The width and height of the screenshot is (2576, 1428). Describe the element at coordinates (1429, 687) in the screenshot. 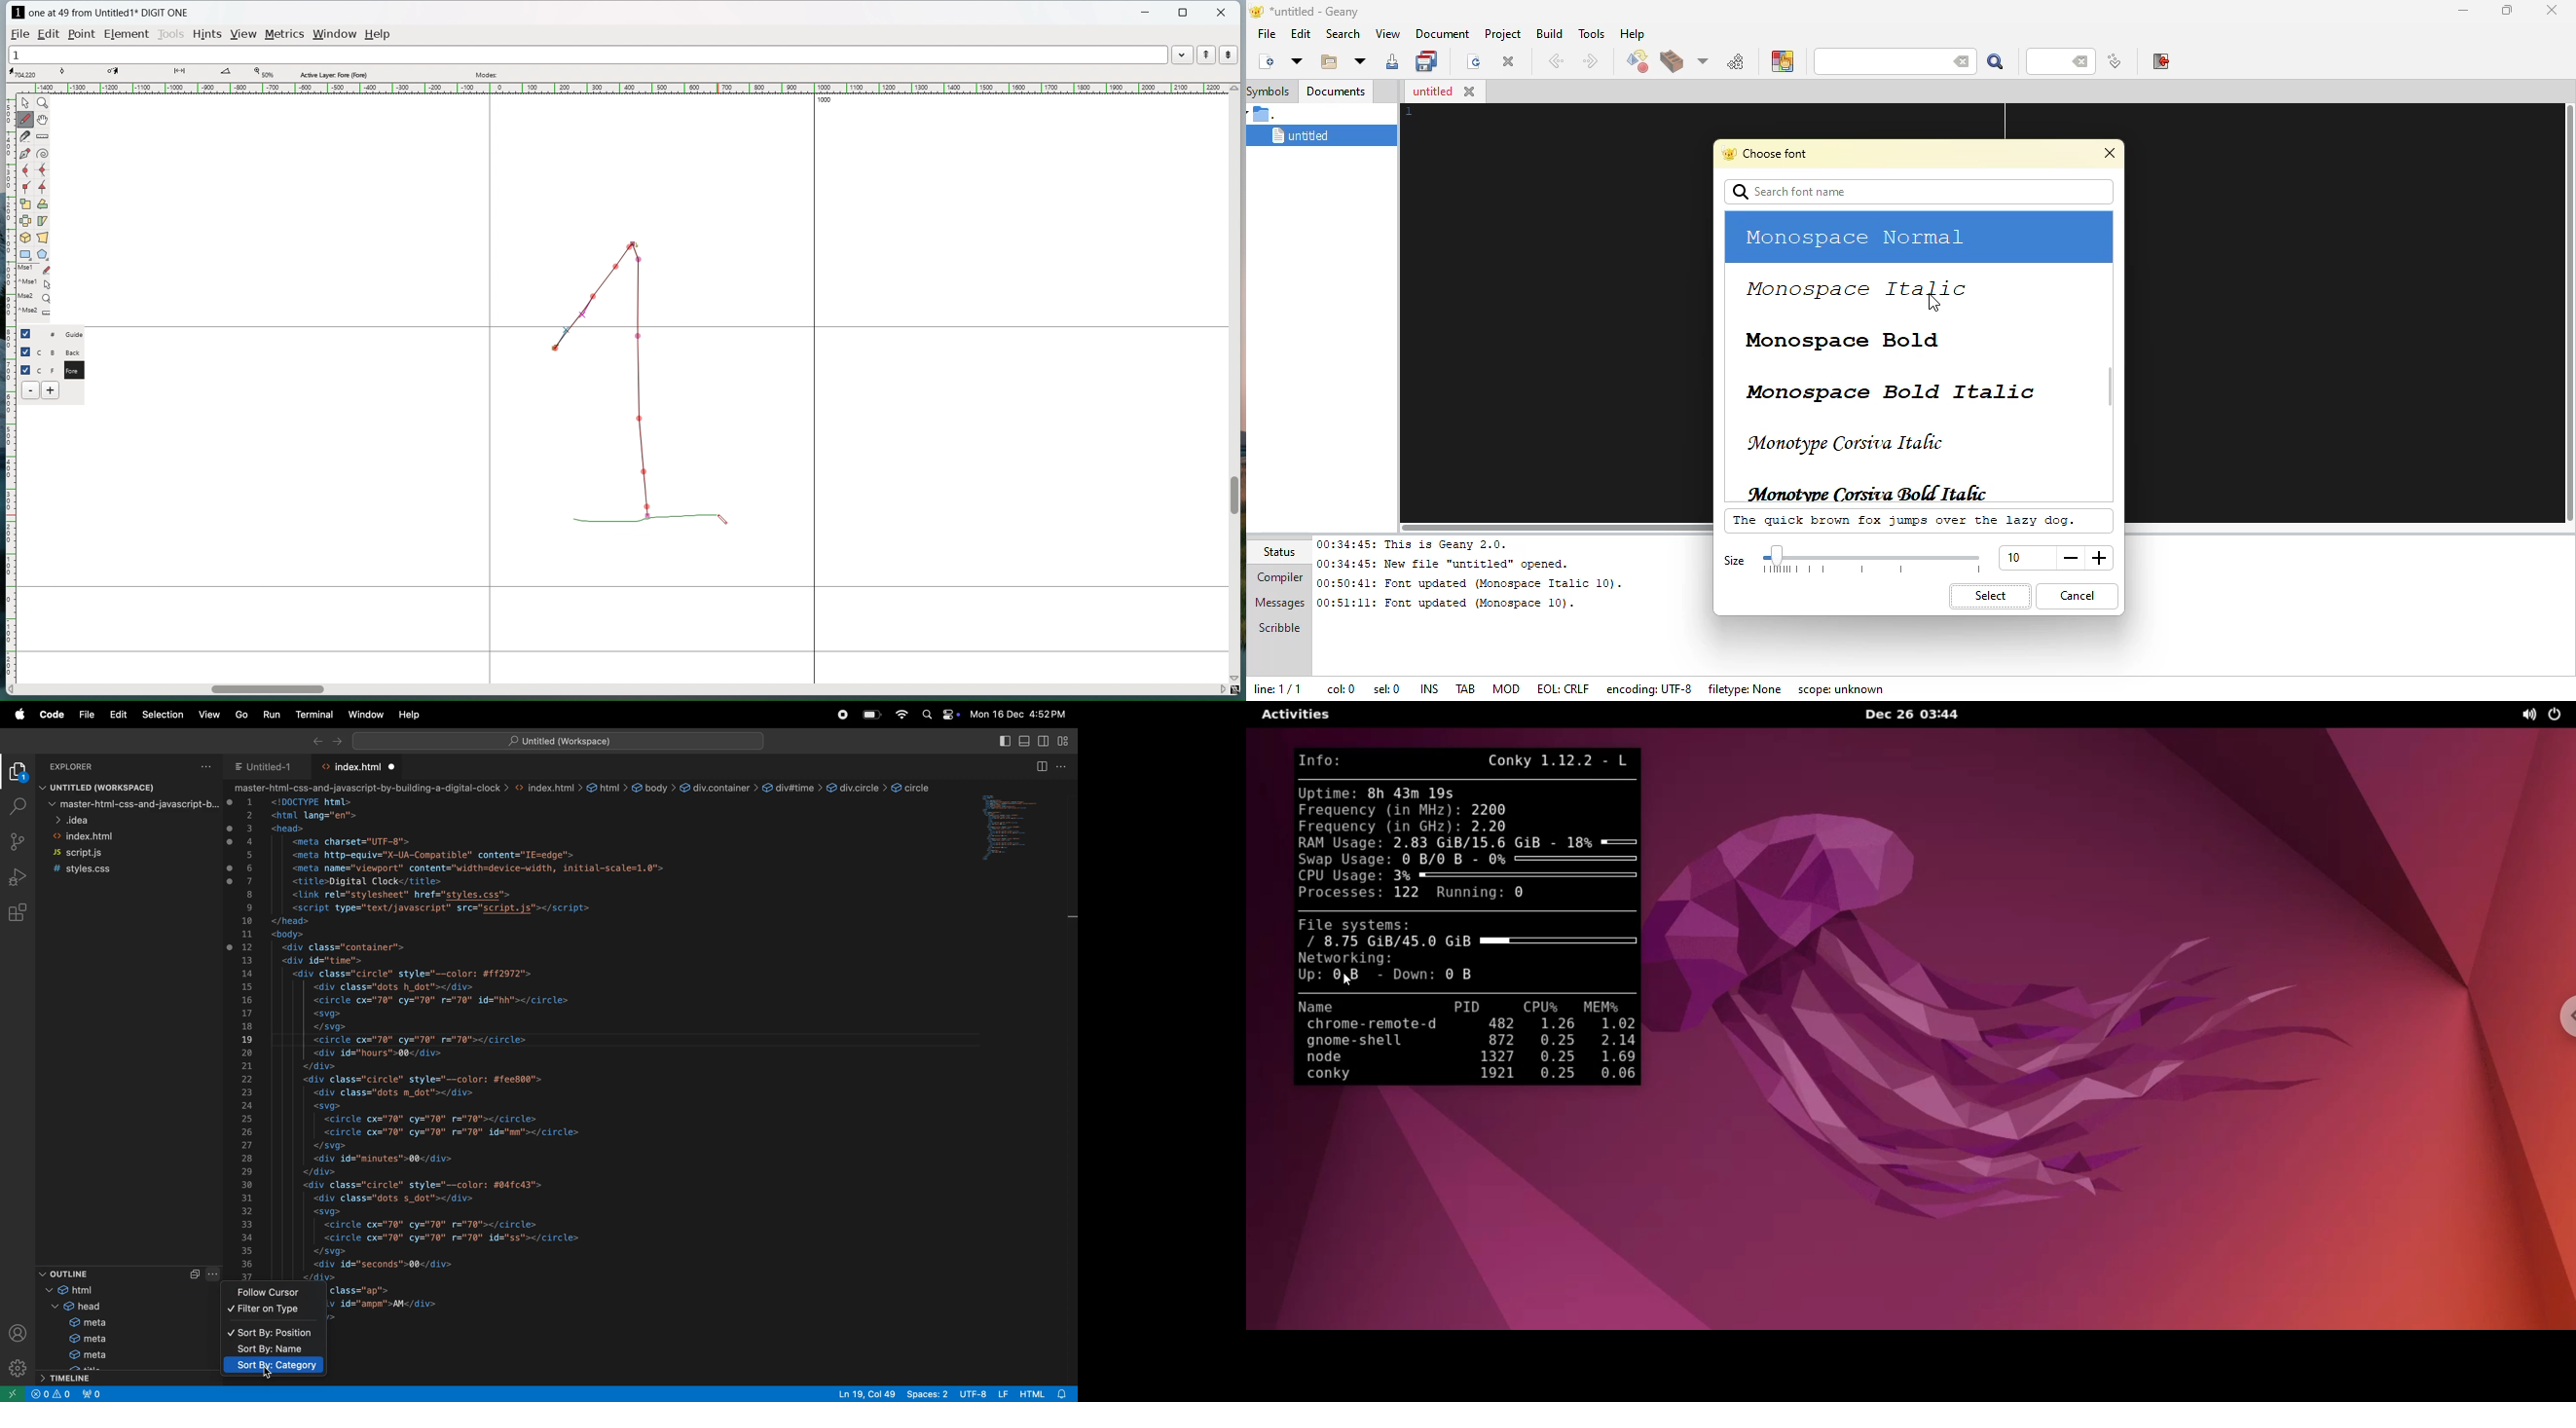

I see `ins` at that location.